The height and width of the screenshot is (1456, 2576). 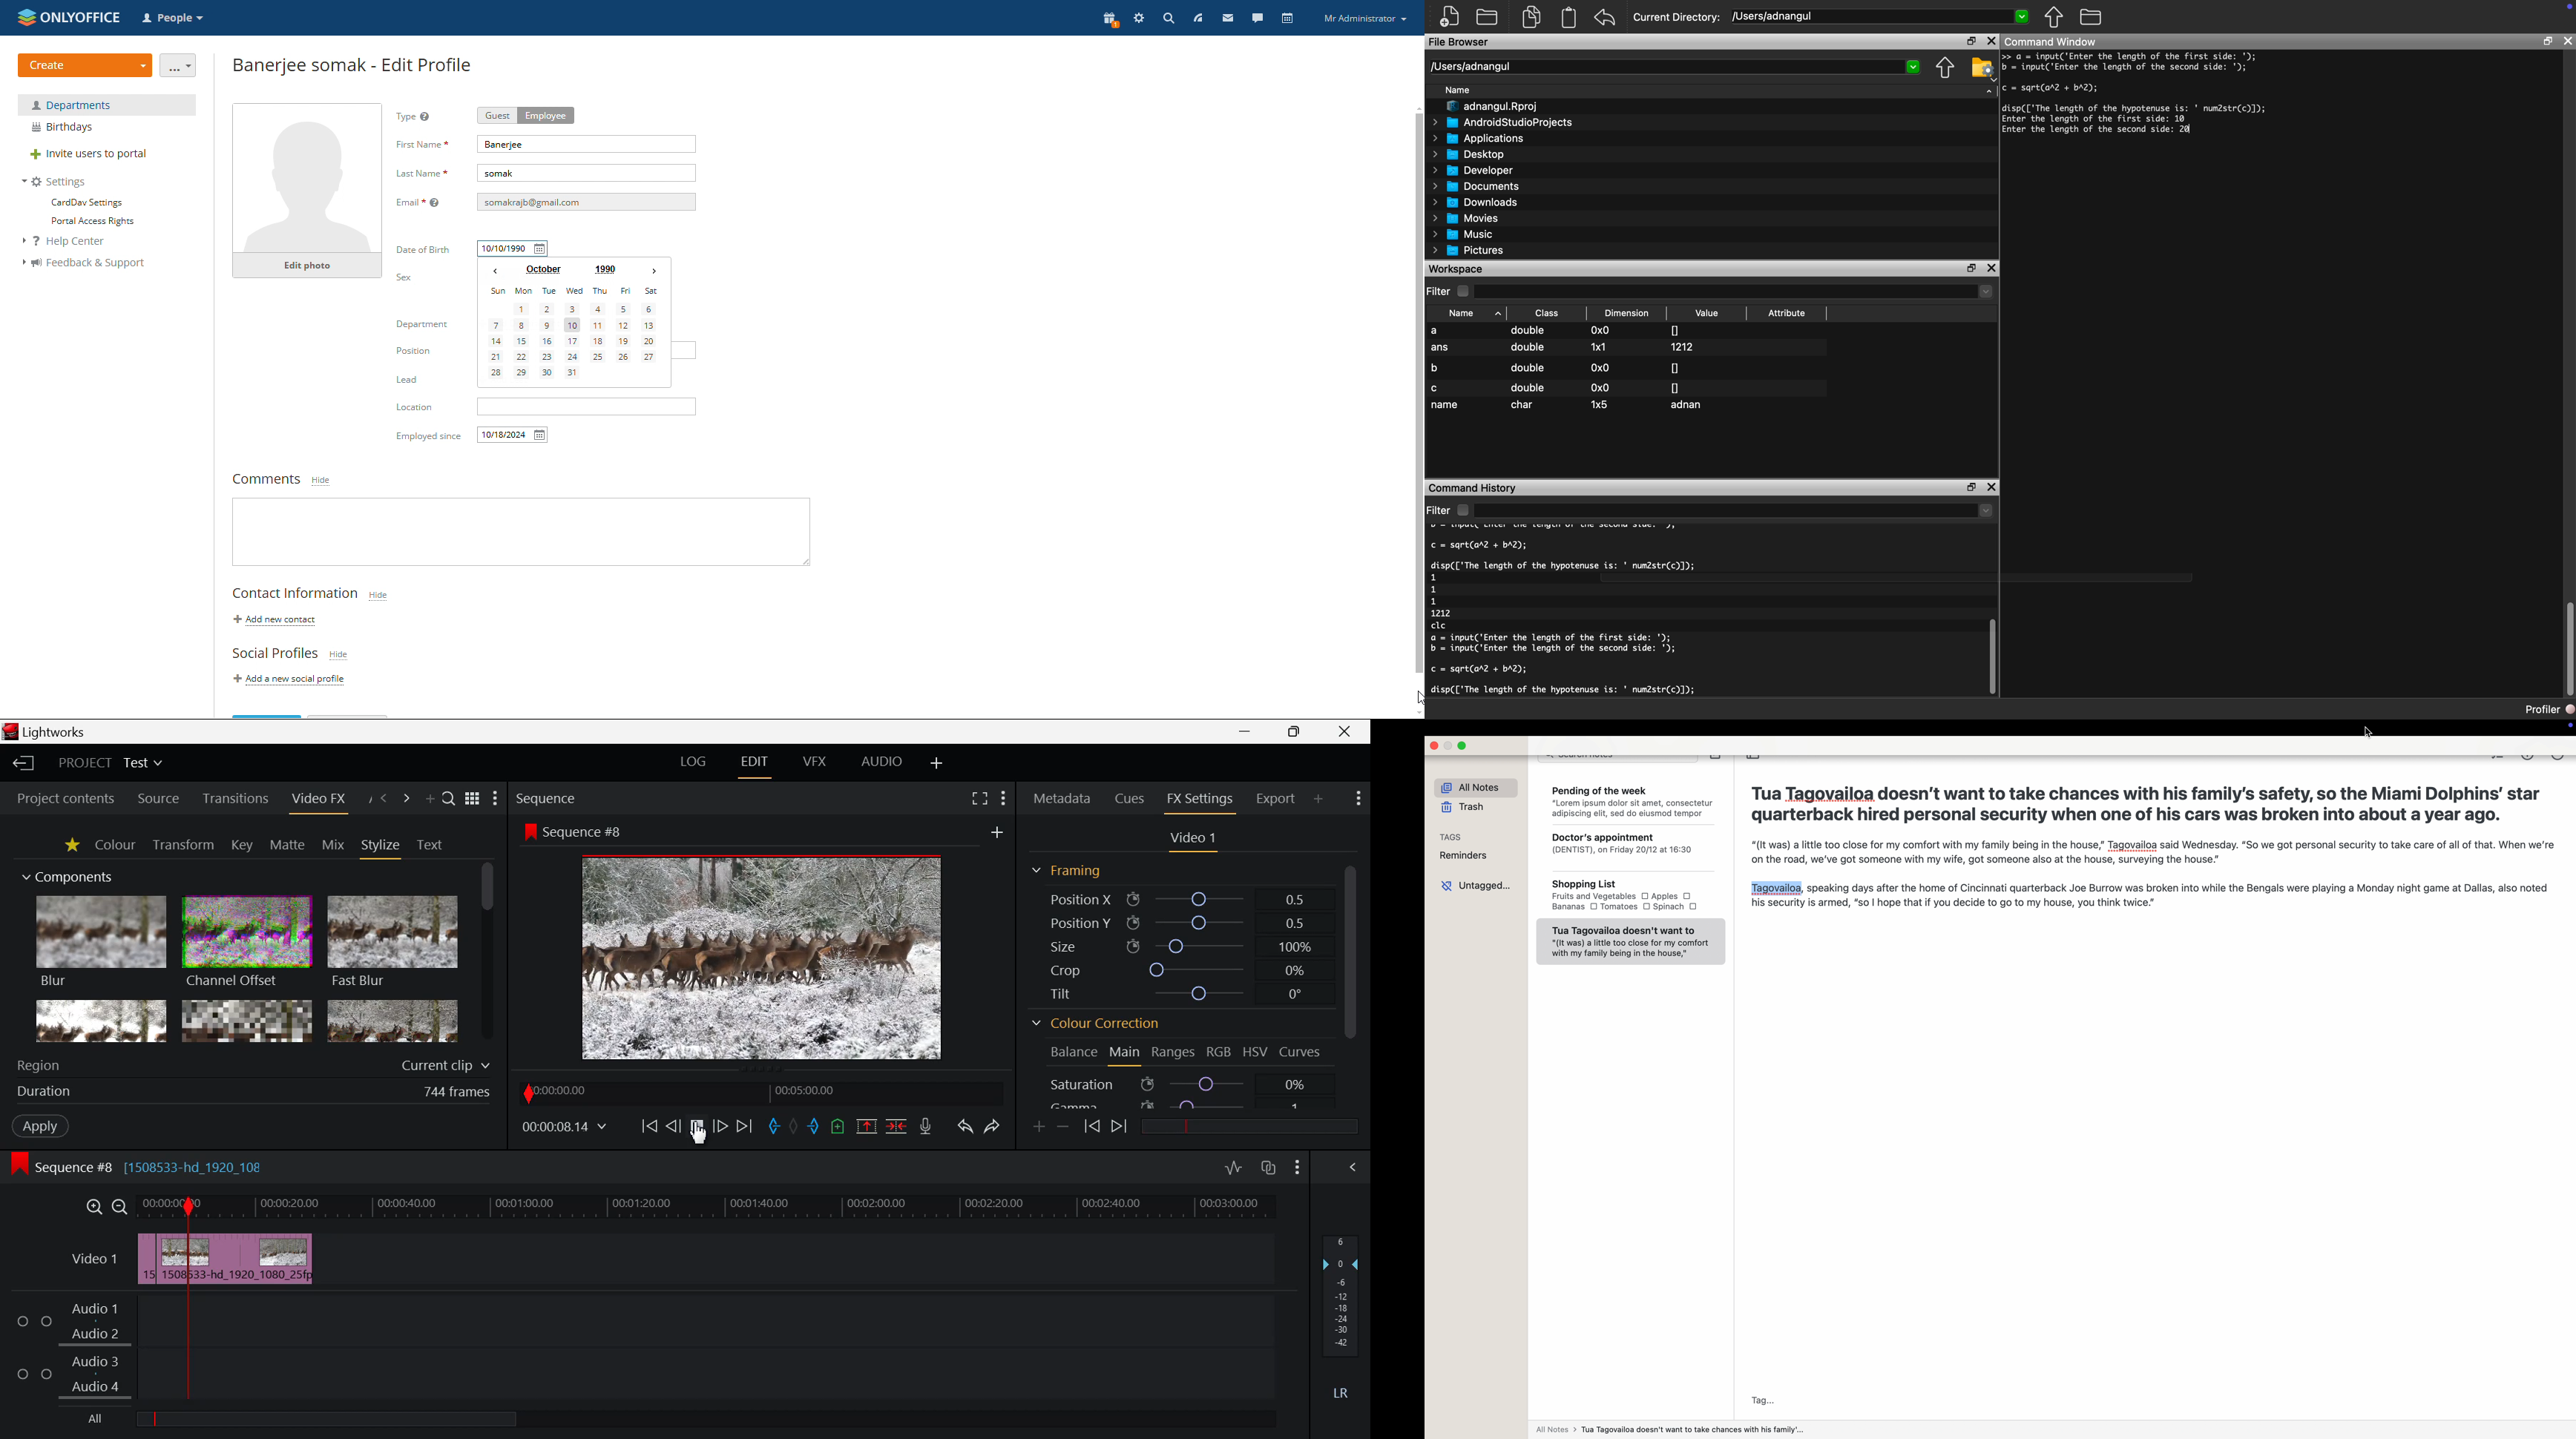 What do you see at coordinates (2569, 650) in the screenshot?
I see `vertical scroll bar` at bounding box center [2569, 650].